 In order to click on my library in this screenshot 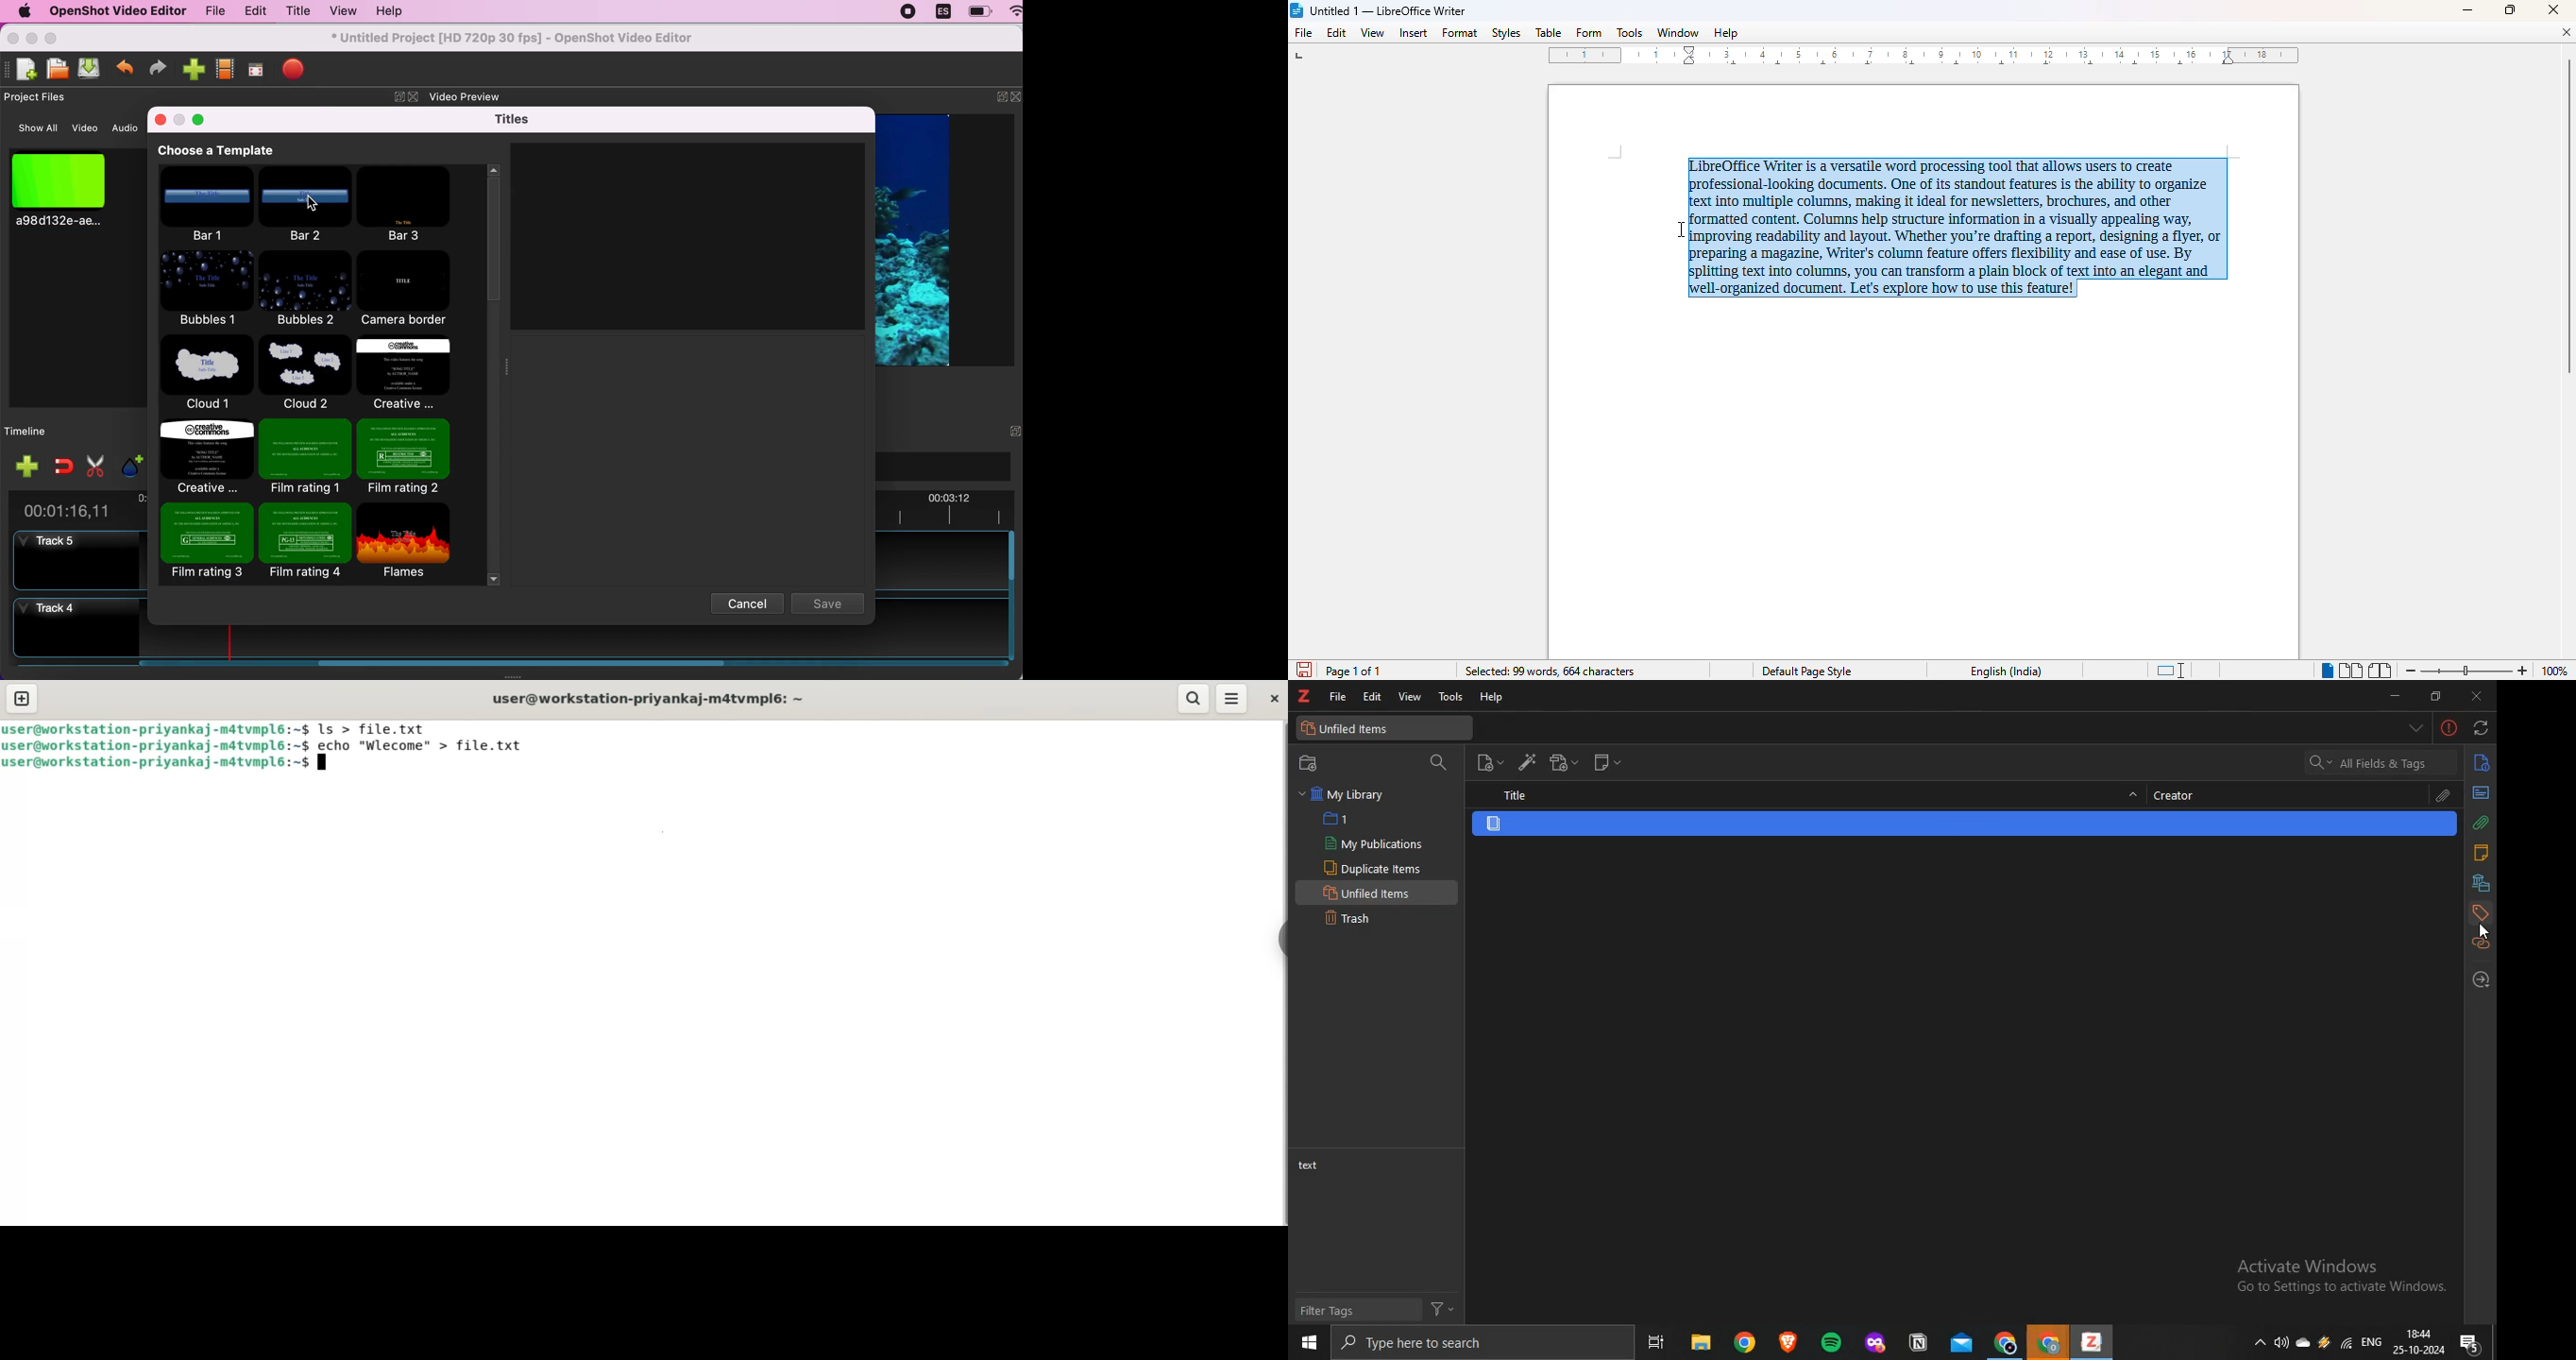, I will do `click(1355, 793)`.